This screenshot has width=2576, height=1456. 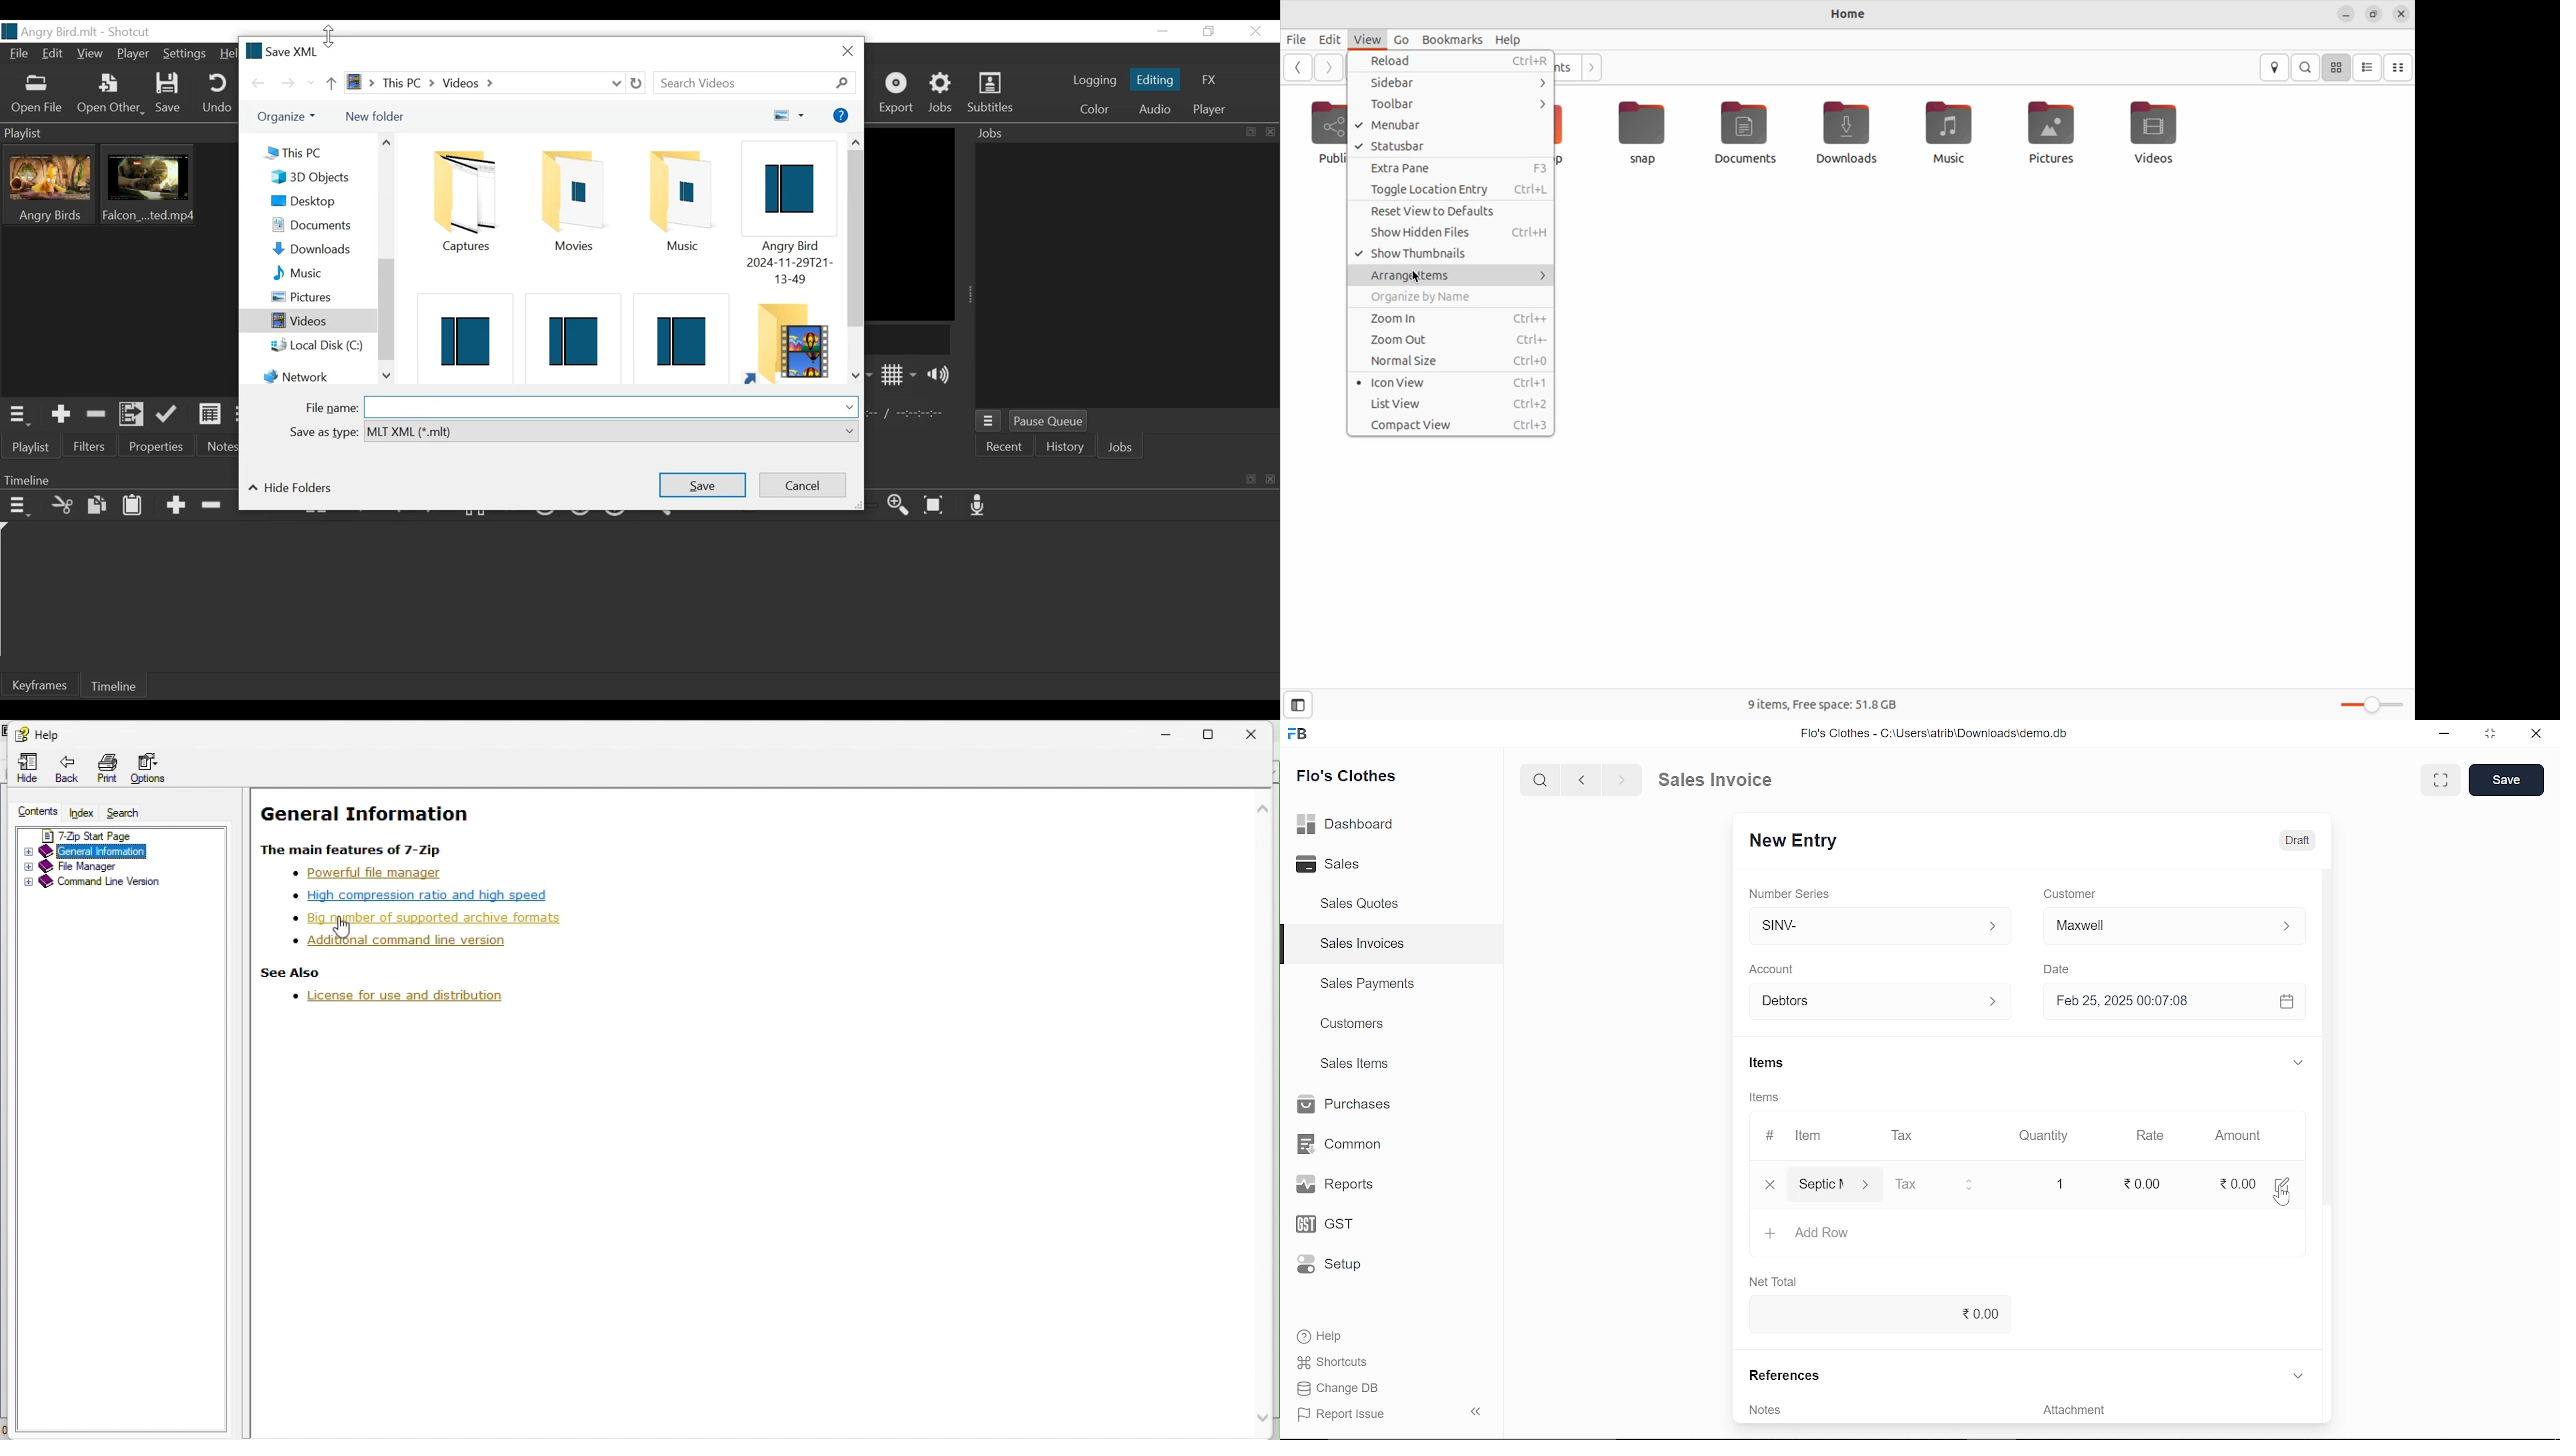 What do you see at coordinates (157, 448) in the screenshot?
I see `Properties` at bounding box center [157, 448].